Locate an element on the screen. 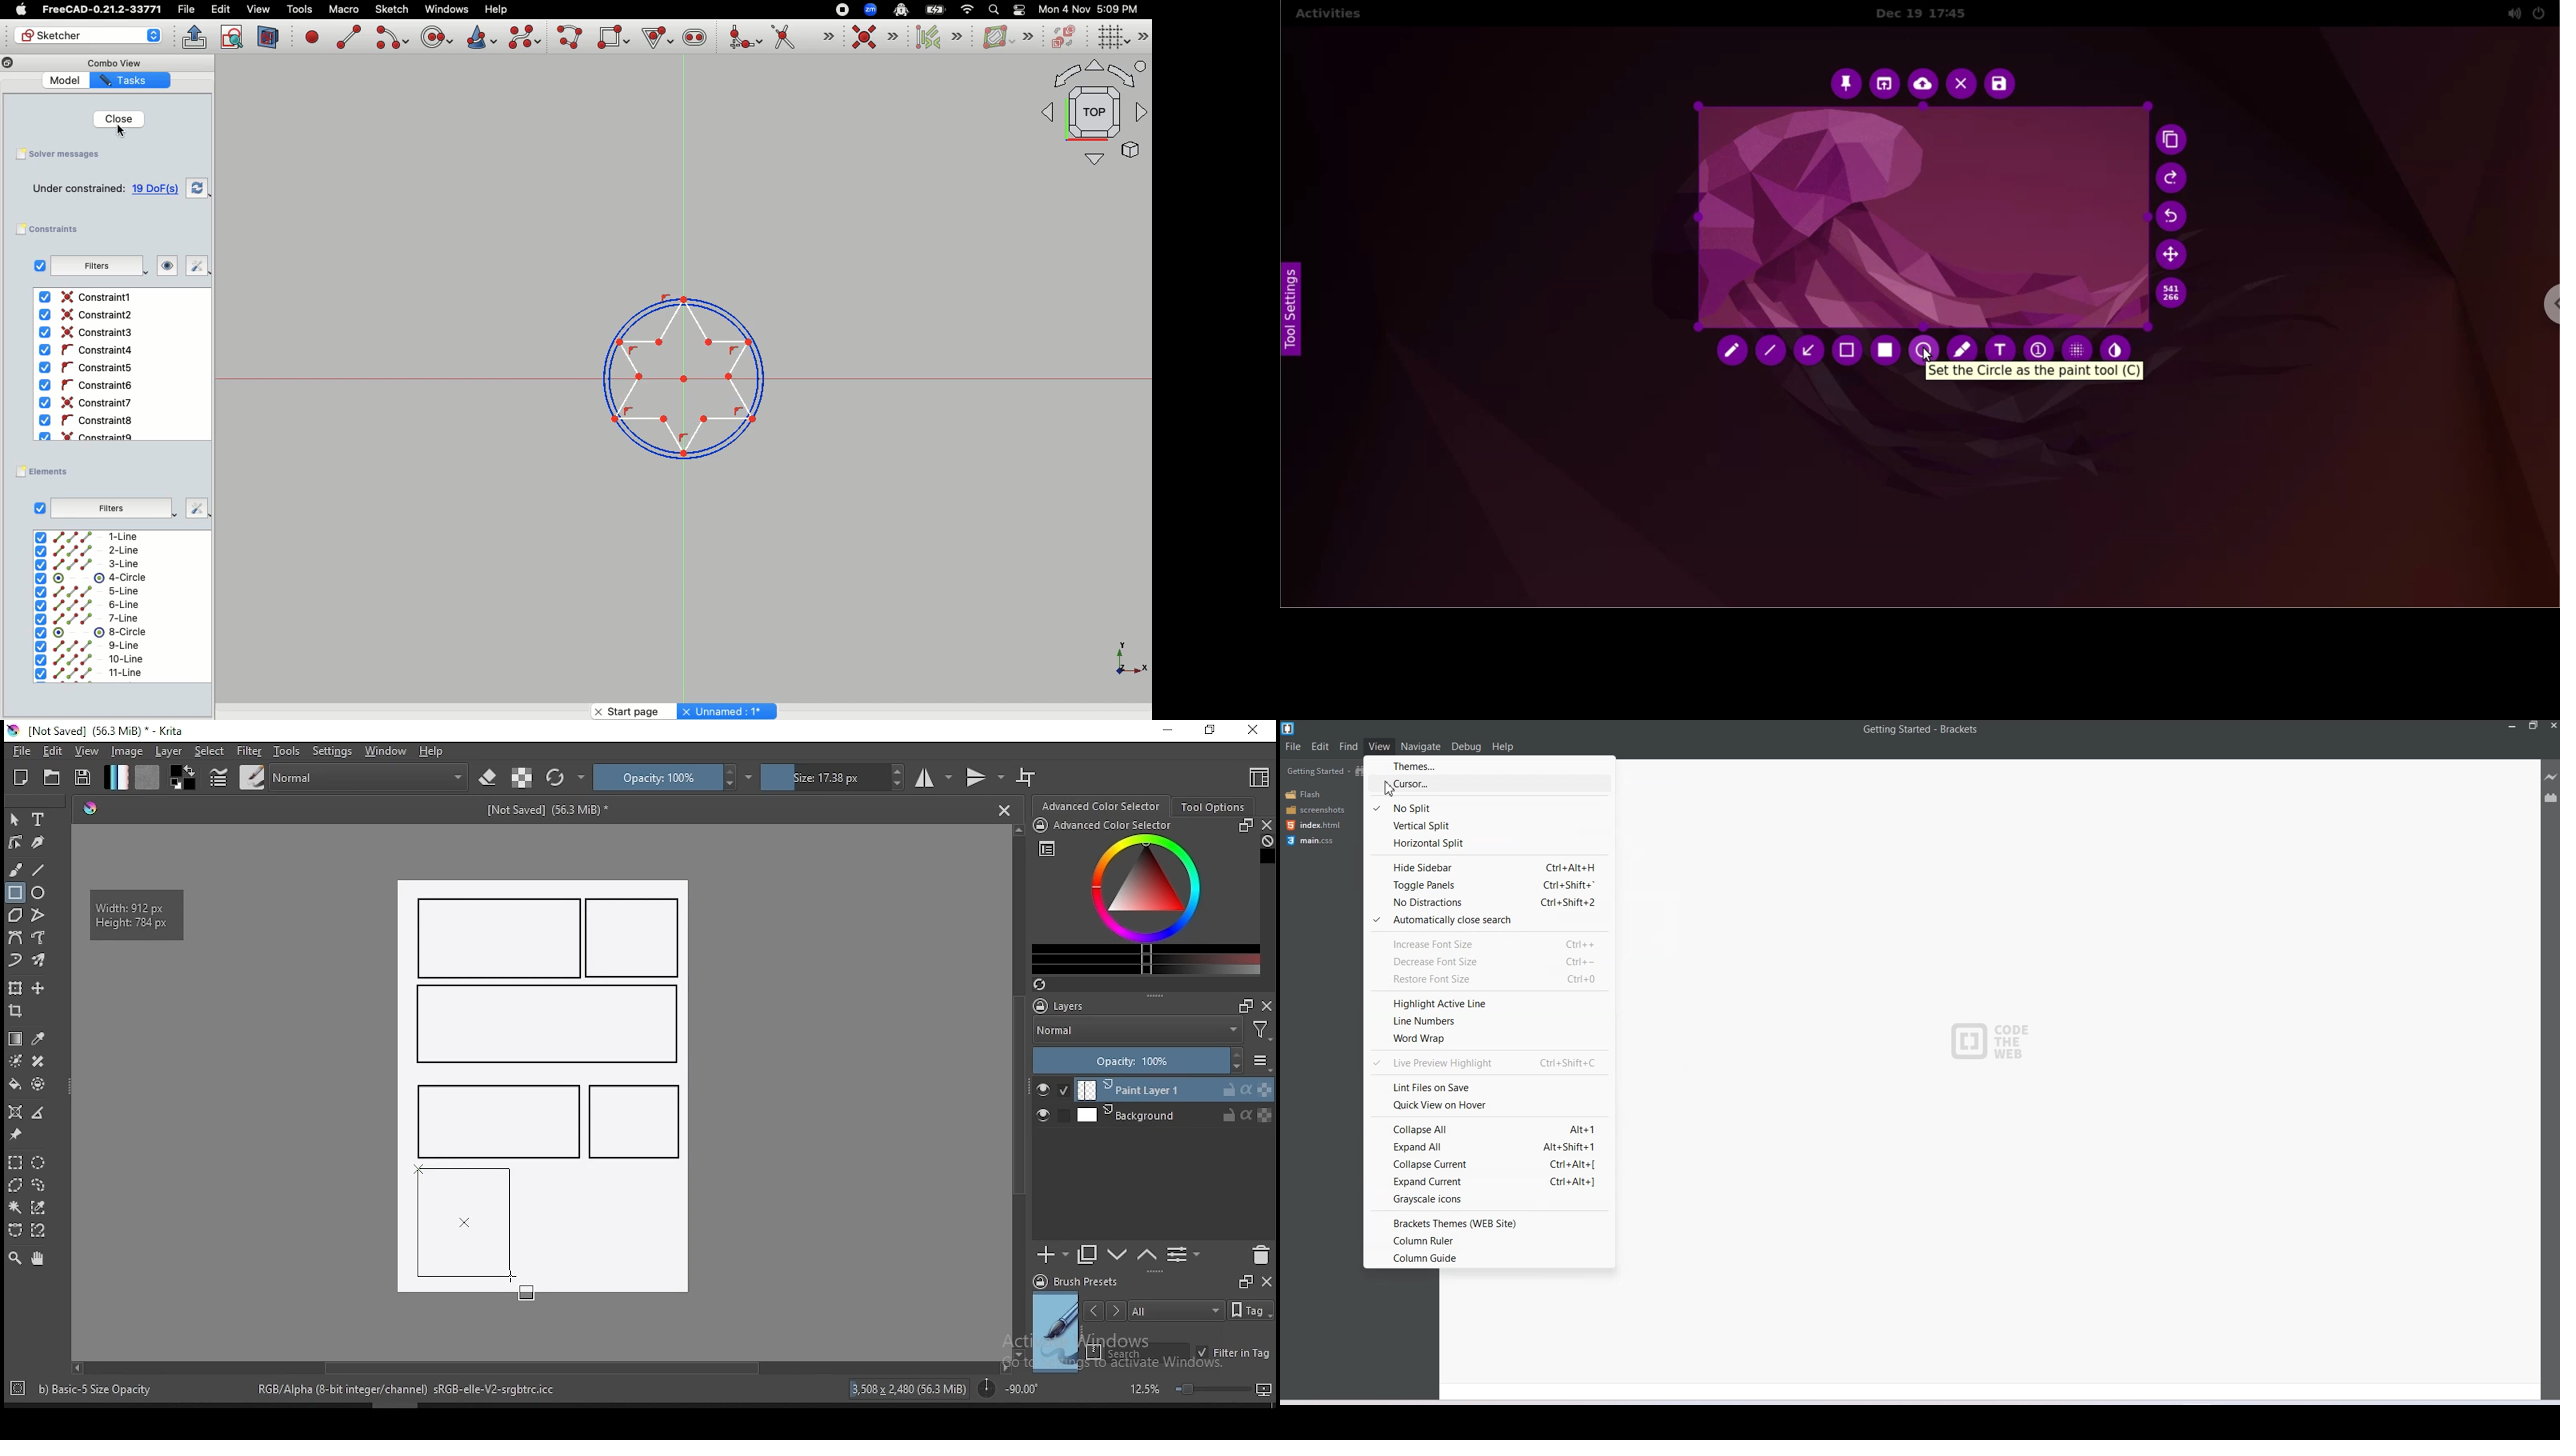 This screenshot has width=2576, height=1456. edit shapes tool is located at coordinates (15, 841).